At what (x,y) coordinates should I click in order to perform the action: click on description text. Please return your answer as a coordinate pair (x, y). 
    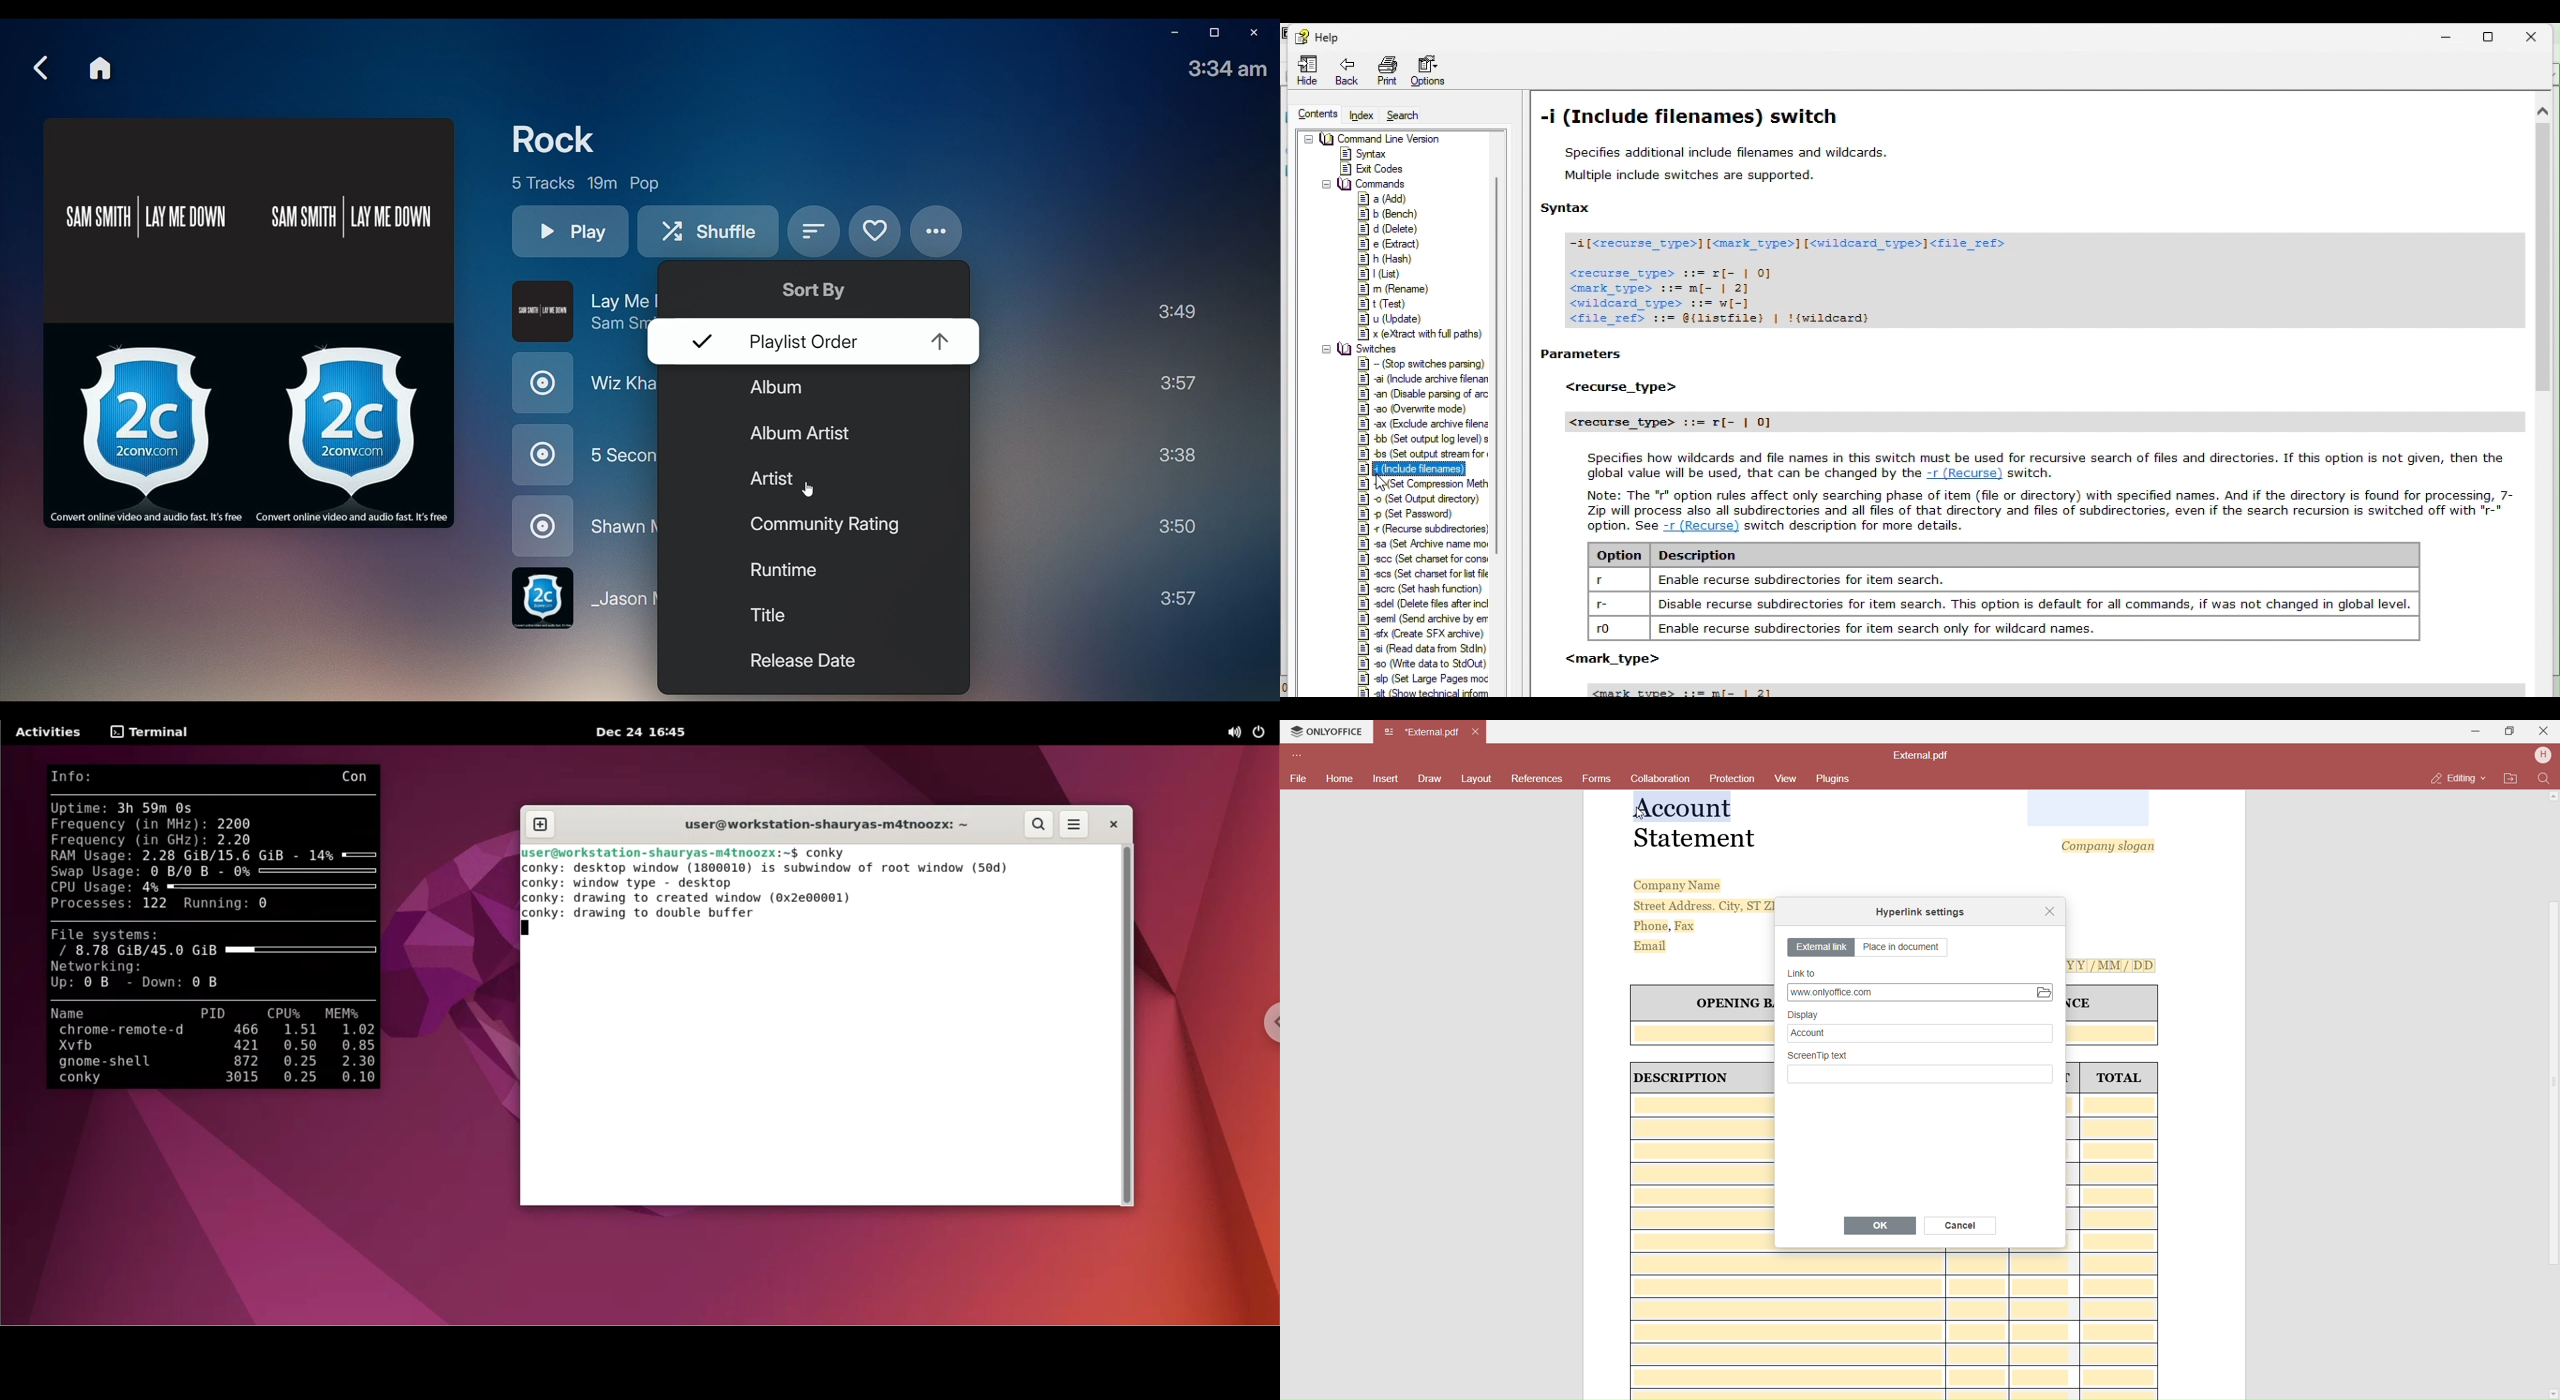
    Looking at the image, I should click on (2028, 507).